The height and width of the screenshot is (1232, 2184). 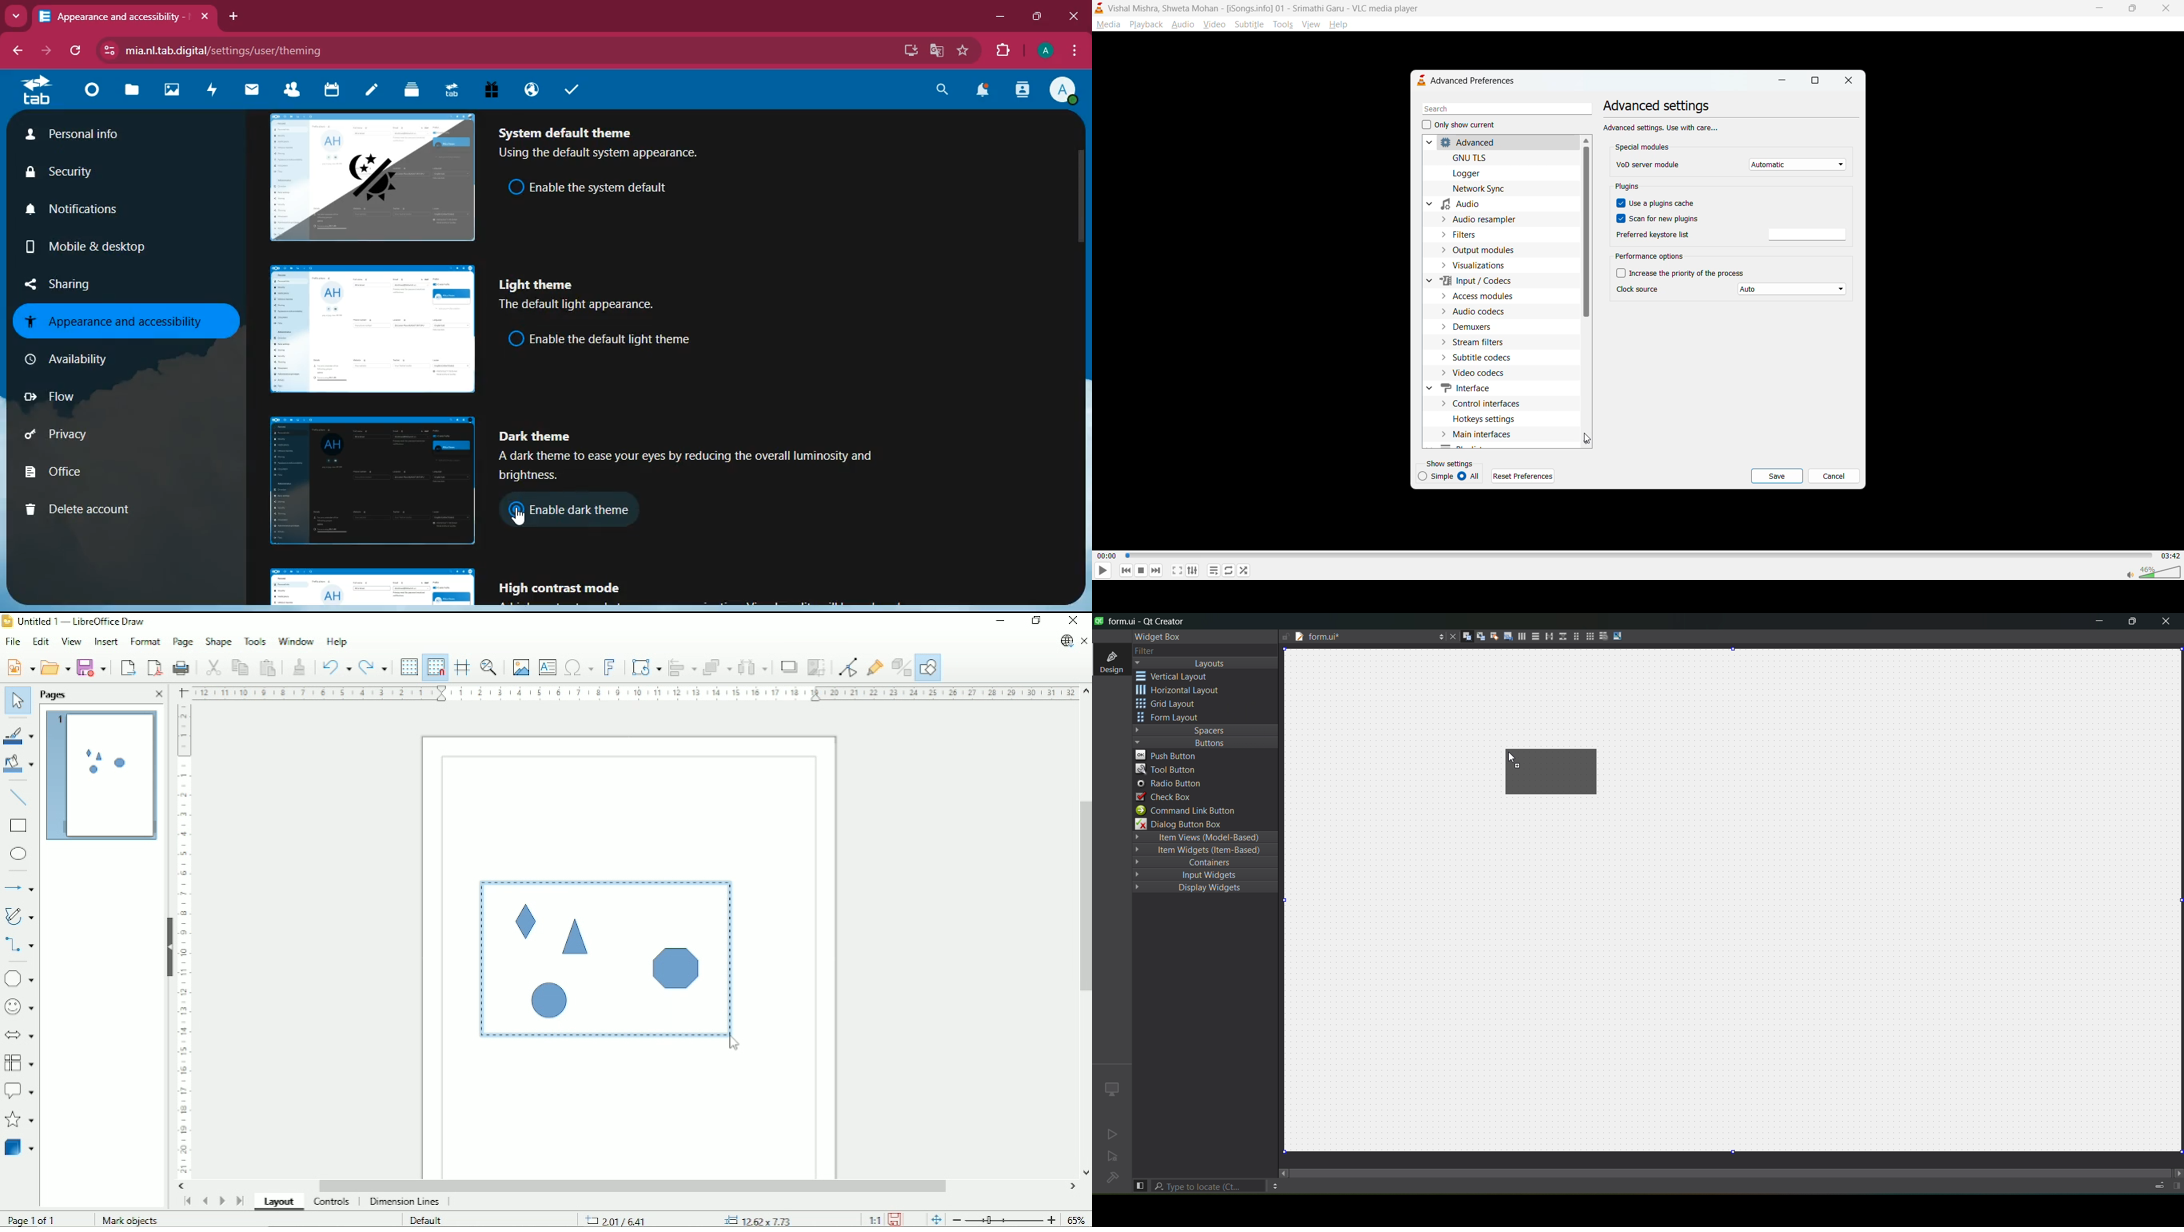 What do you see at coordinates (1480, 373) in the screenshot?
I see `video codecs` at bounding box center [1480, 373].